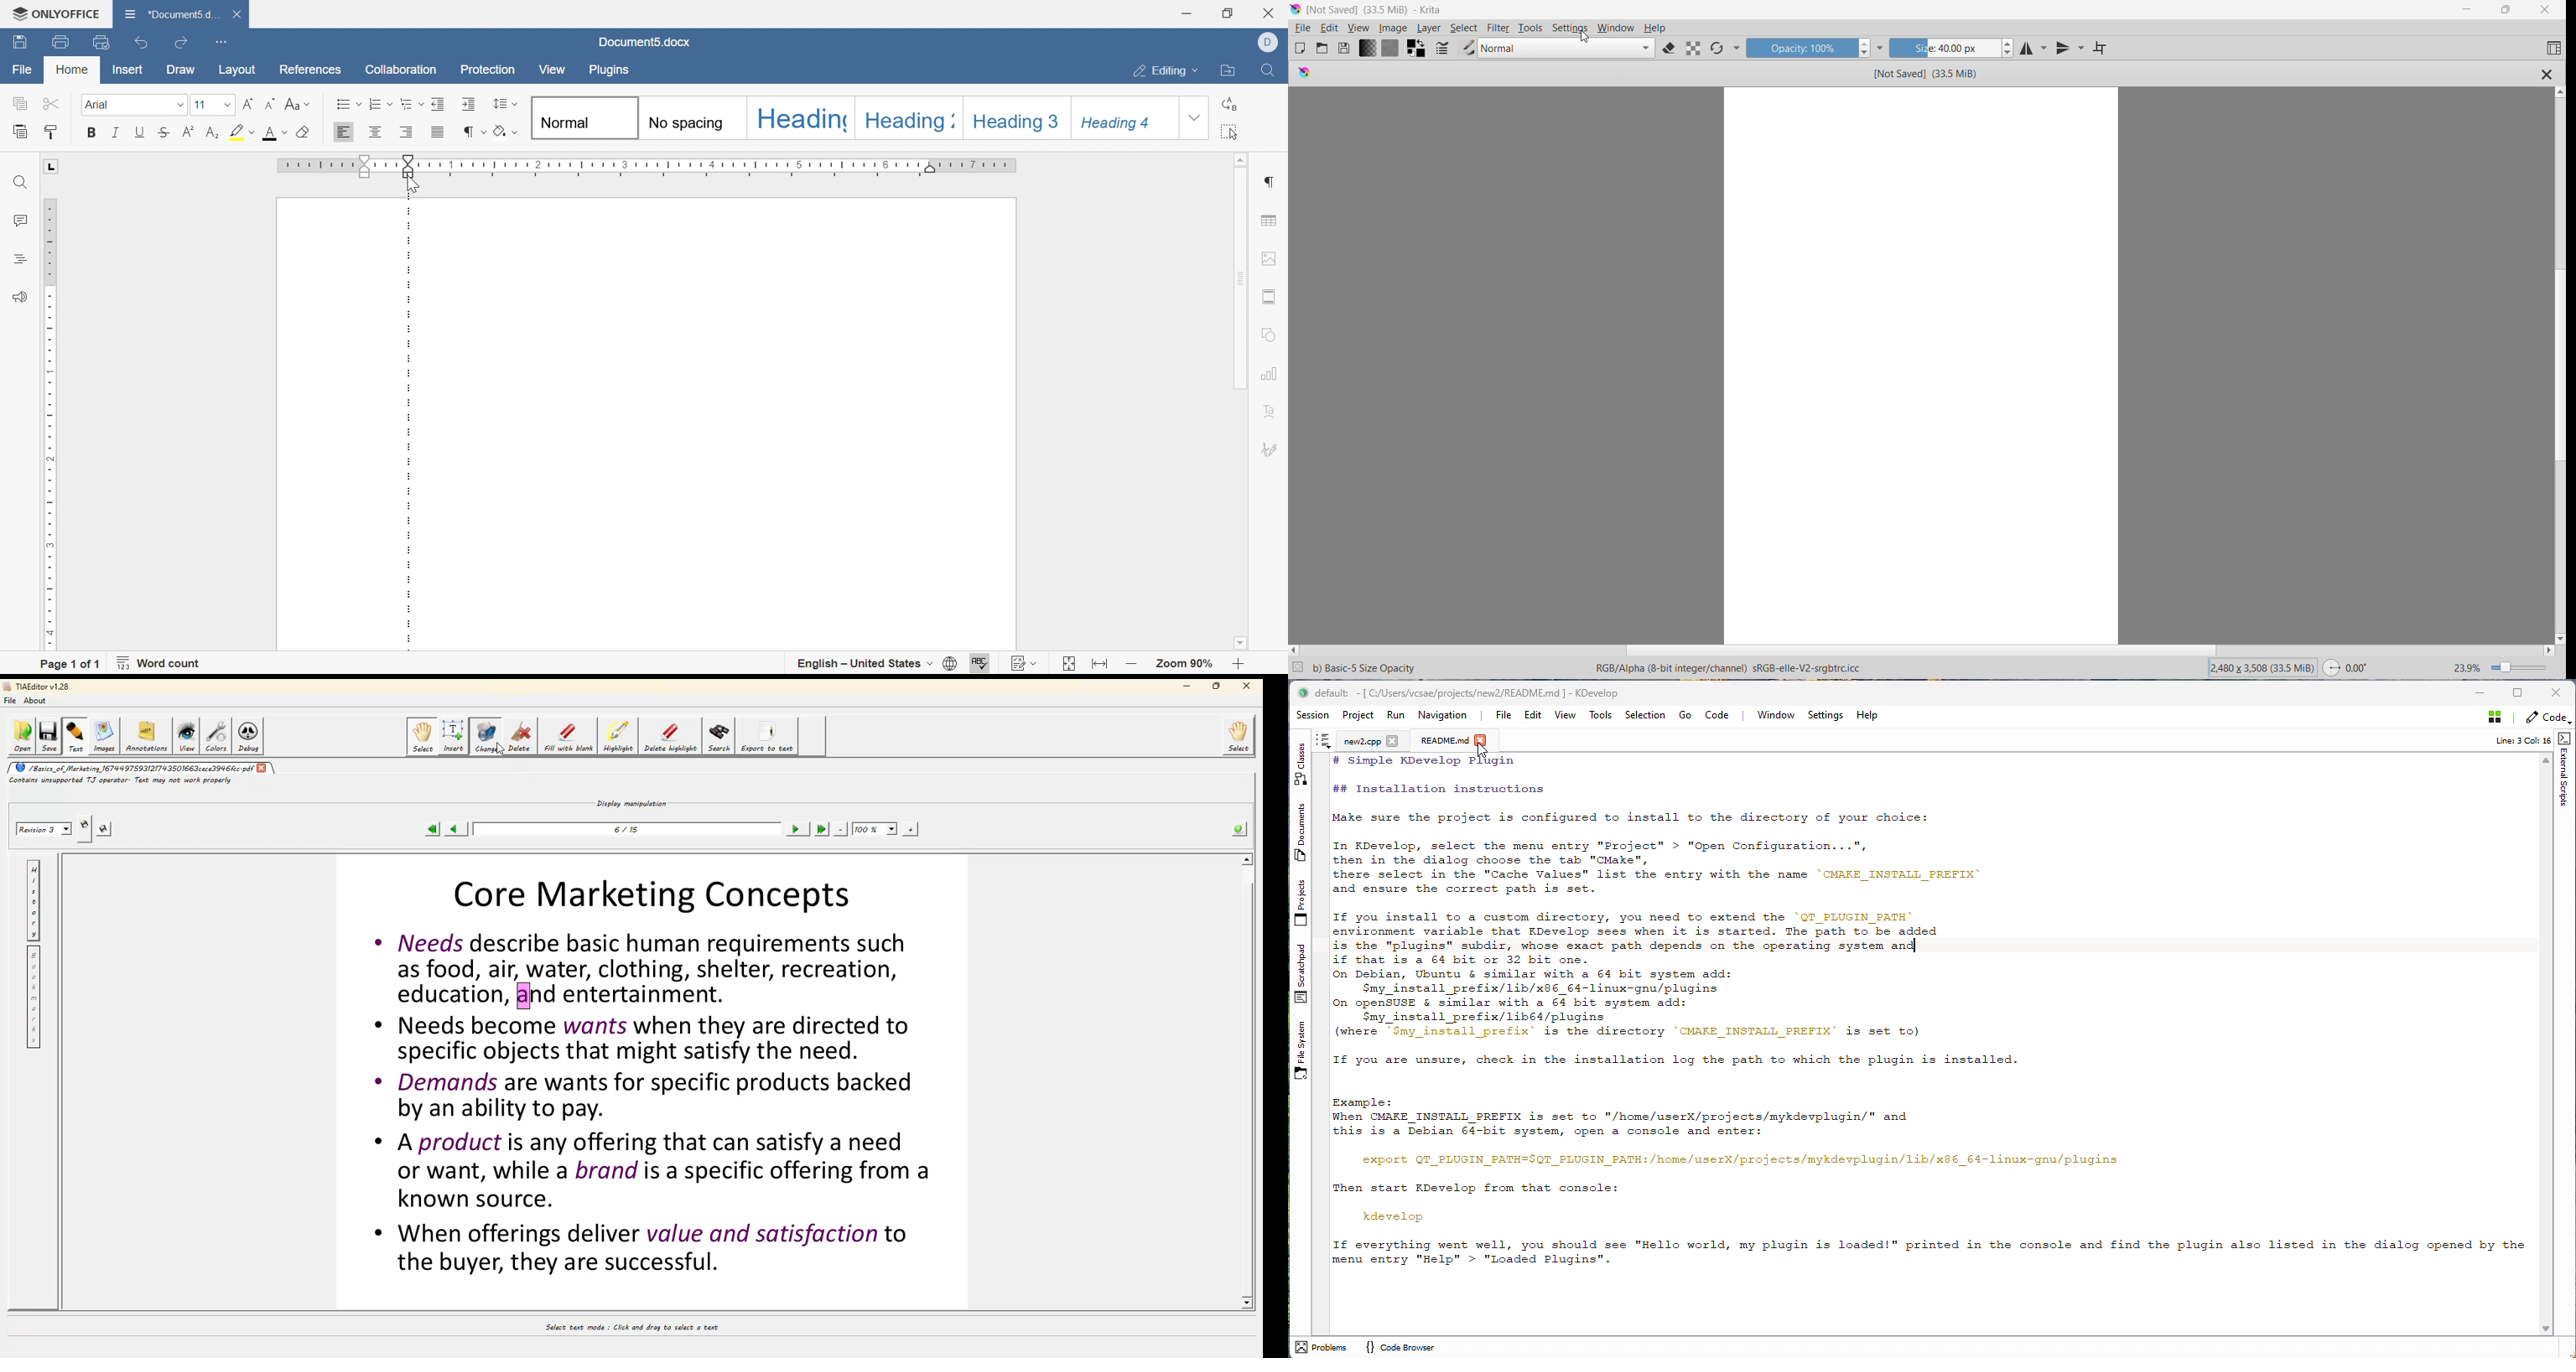  Describe the element at coordinates (409, 162) in the screenshot. I see `slider` at that location.